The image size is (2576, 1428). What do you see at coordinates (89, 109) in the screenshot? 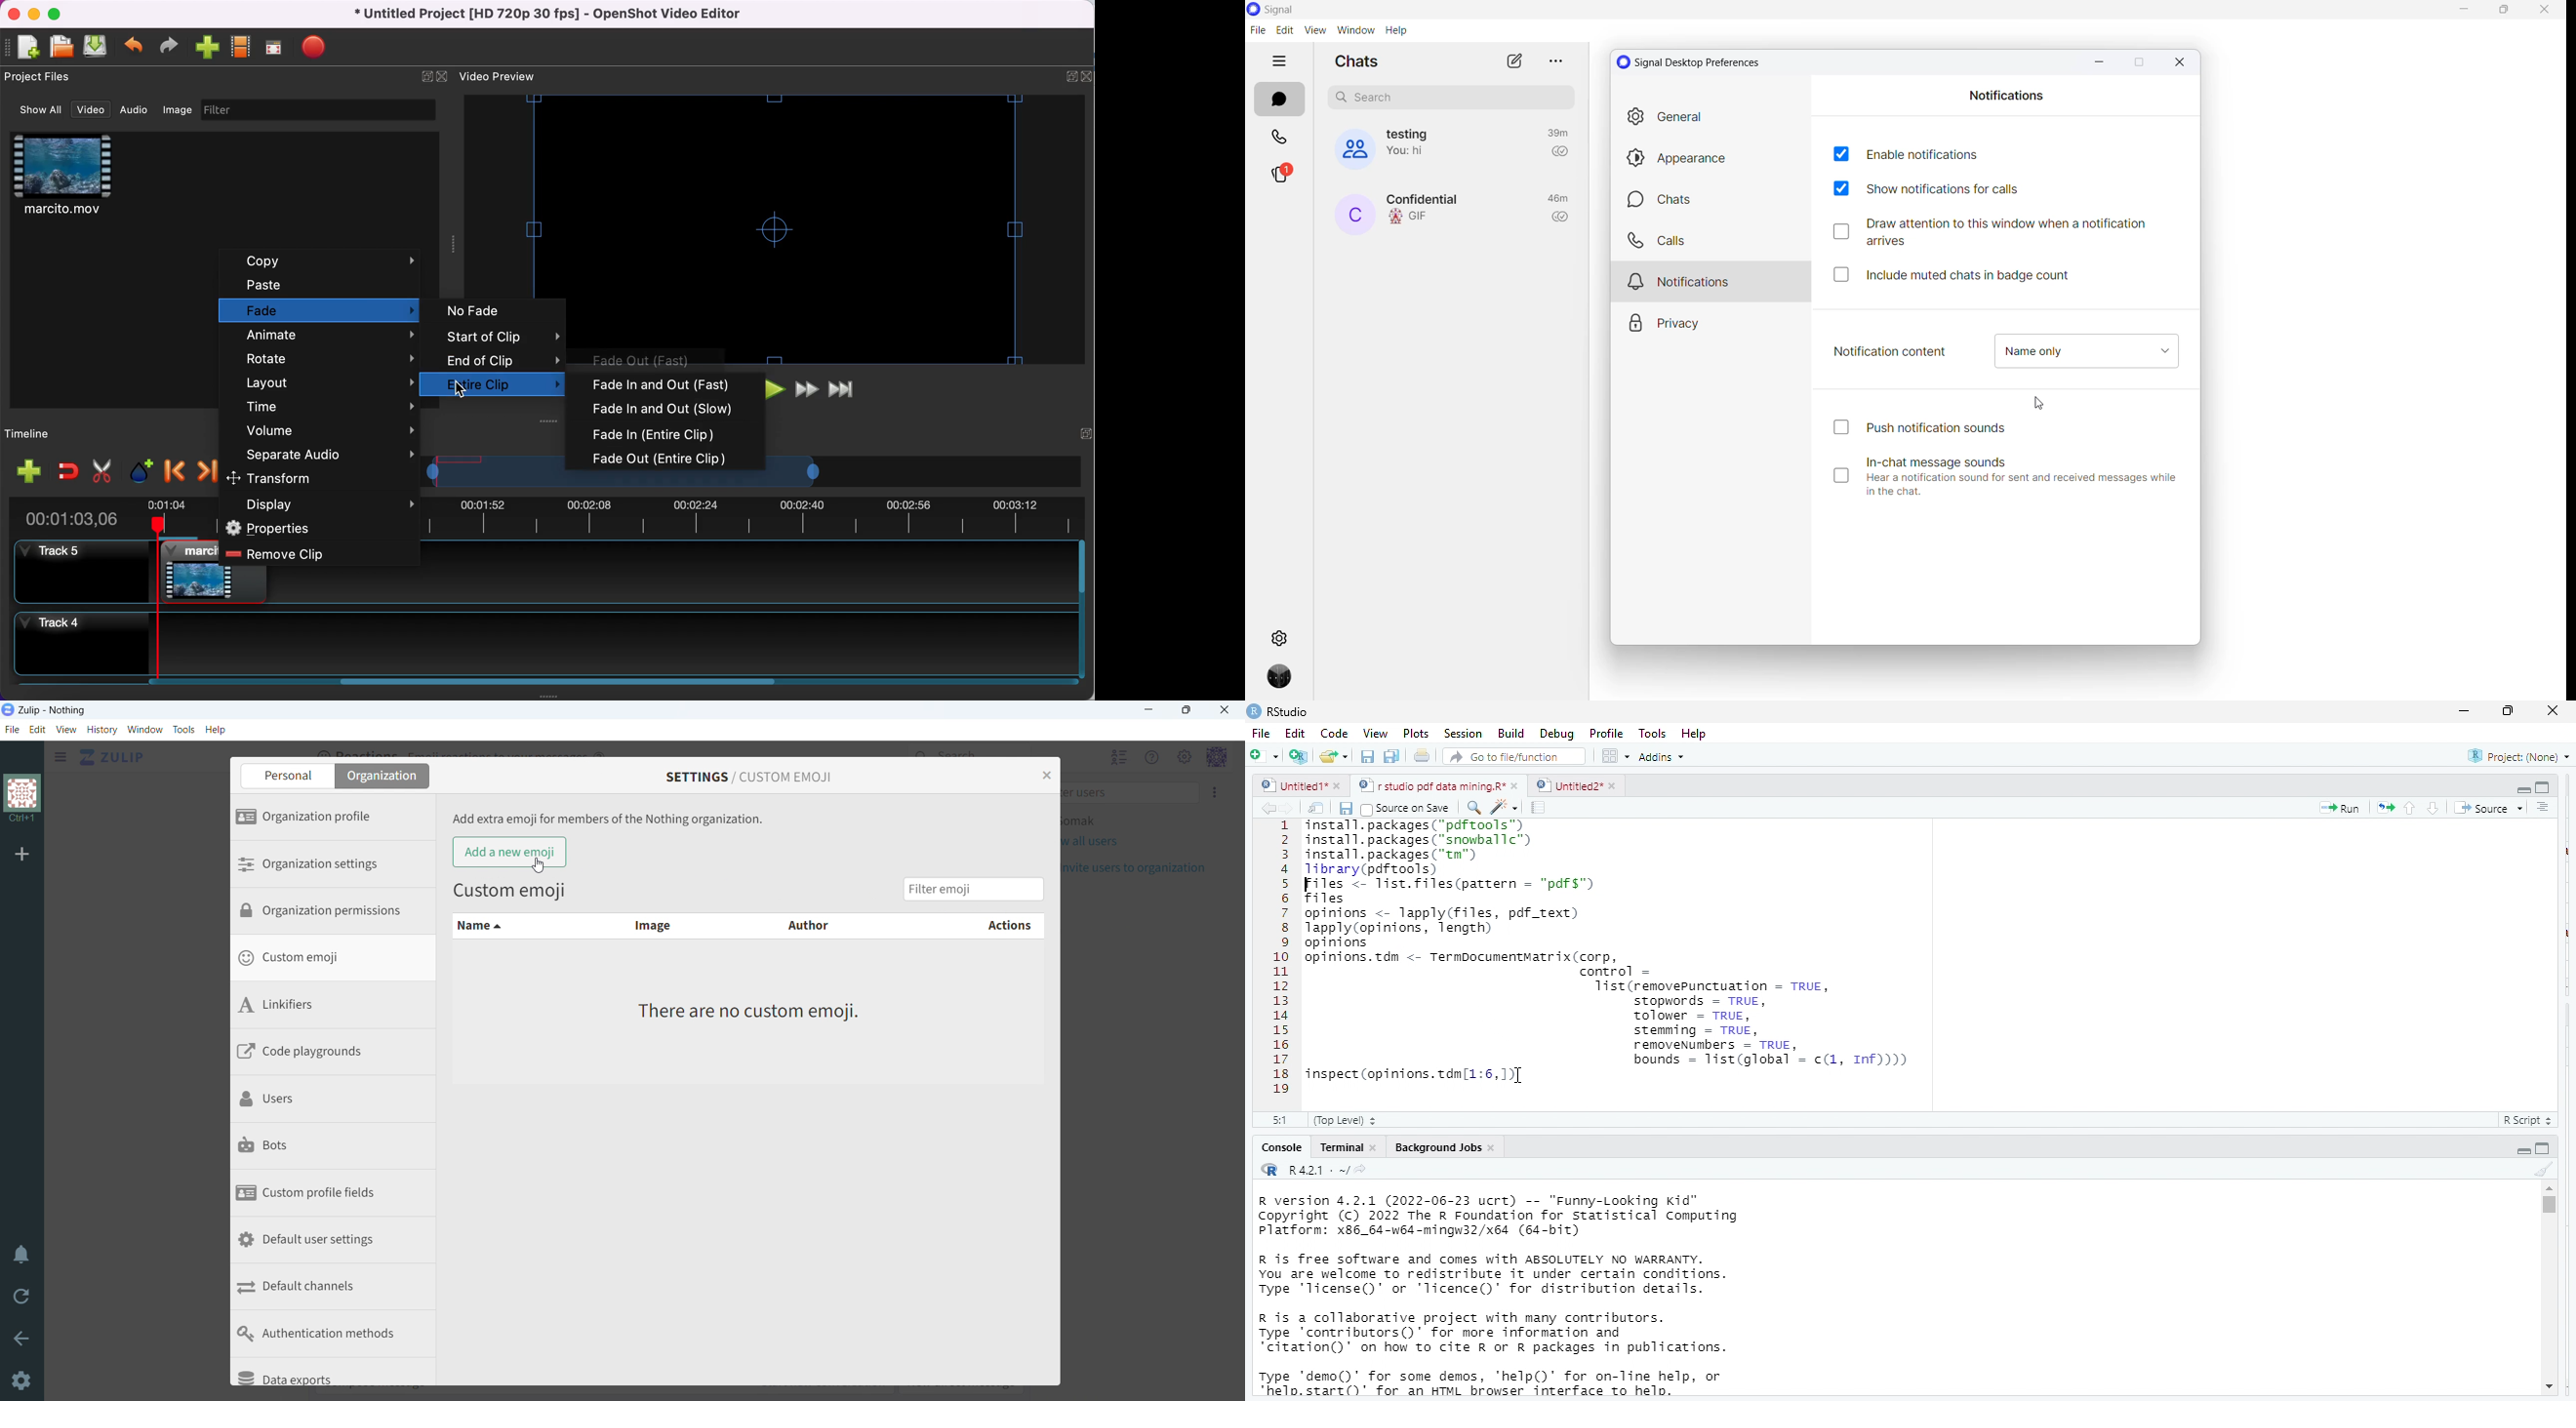
I see `video` at bounding box center [89, 109].